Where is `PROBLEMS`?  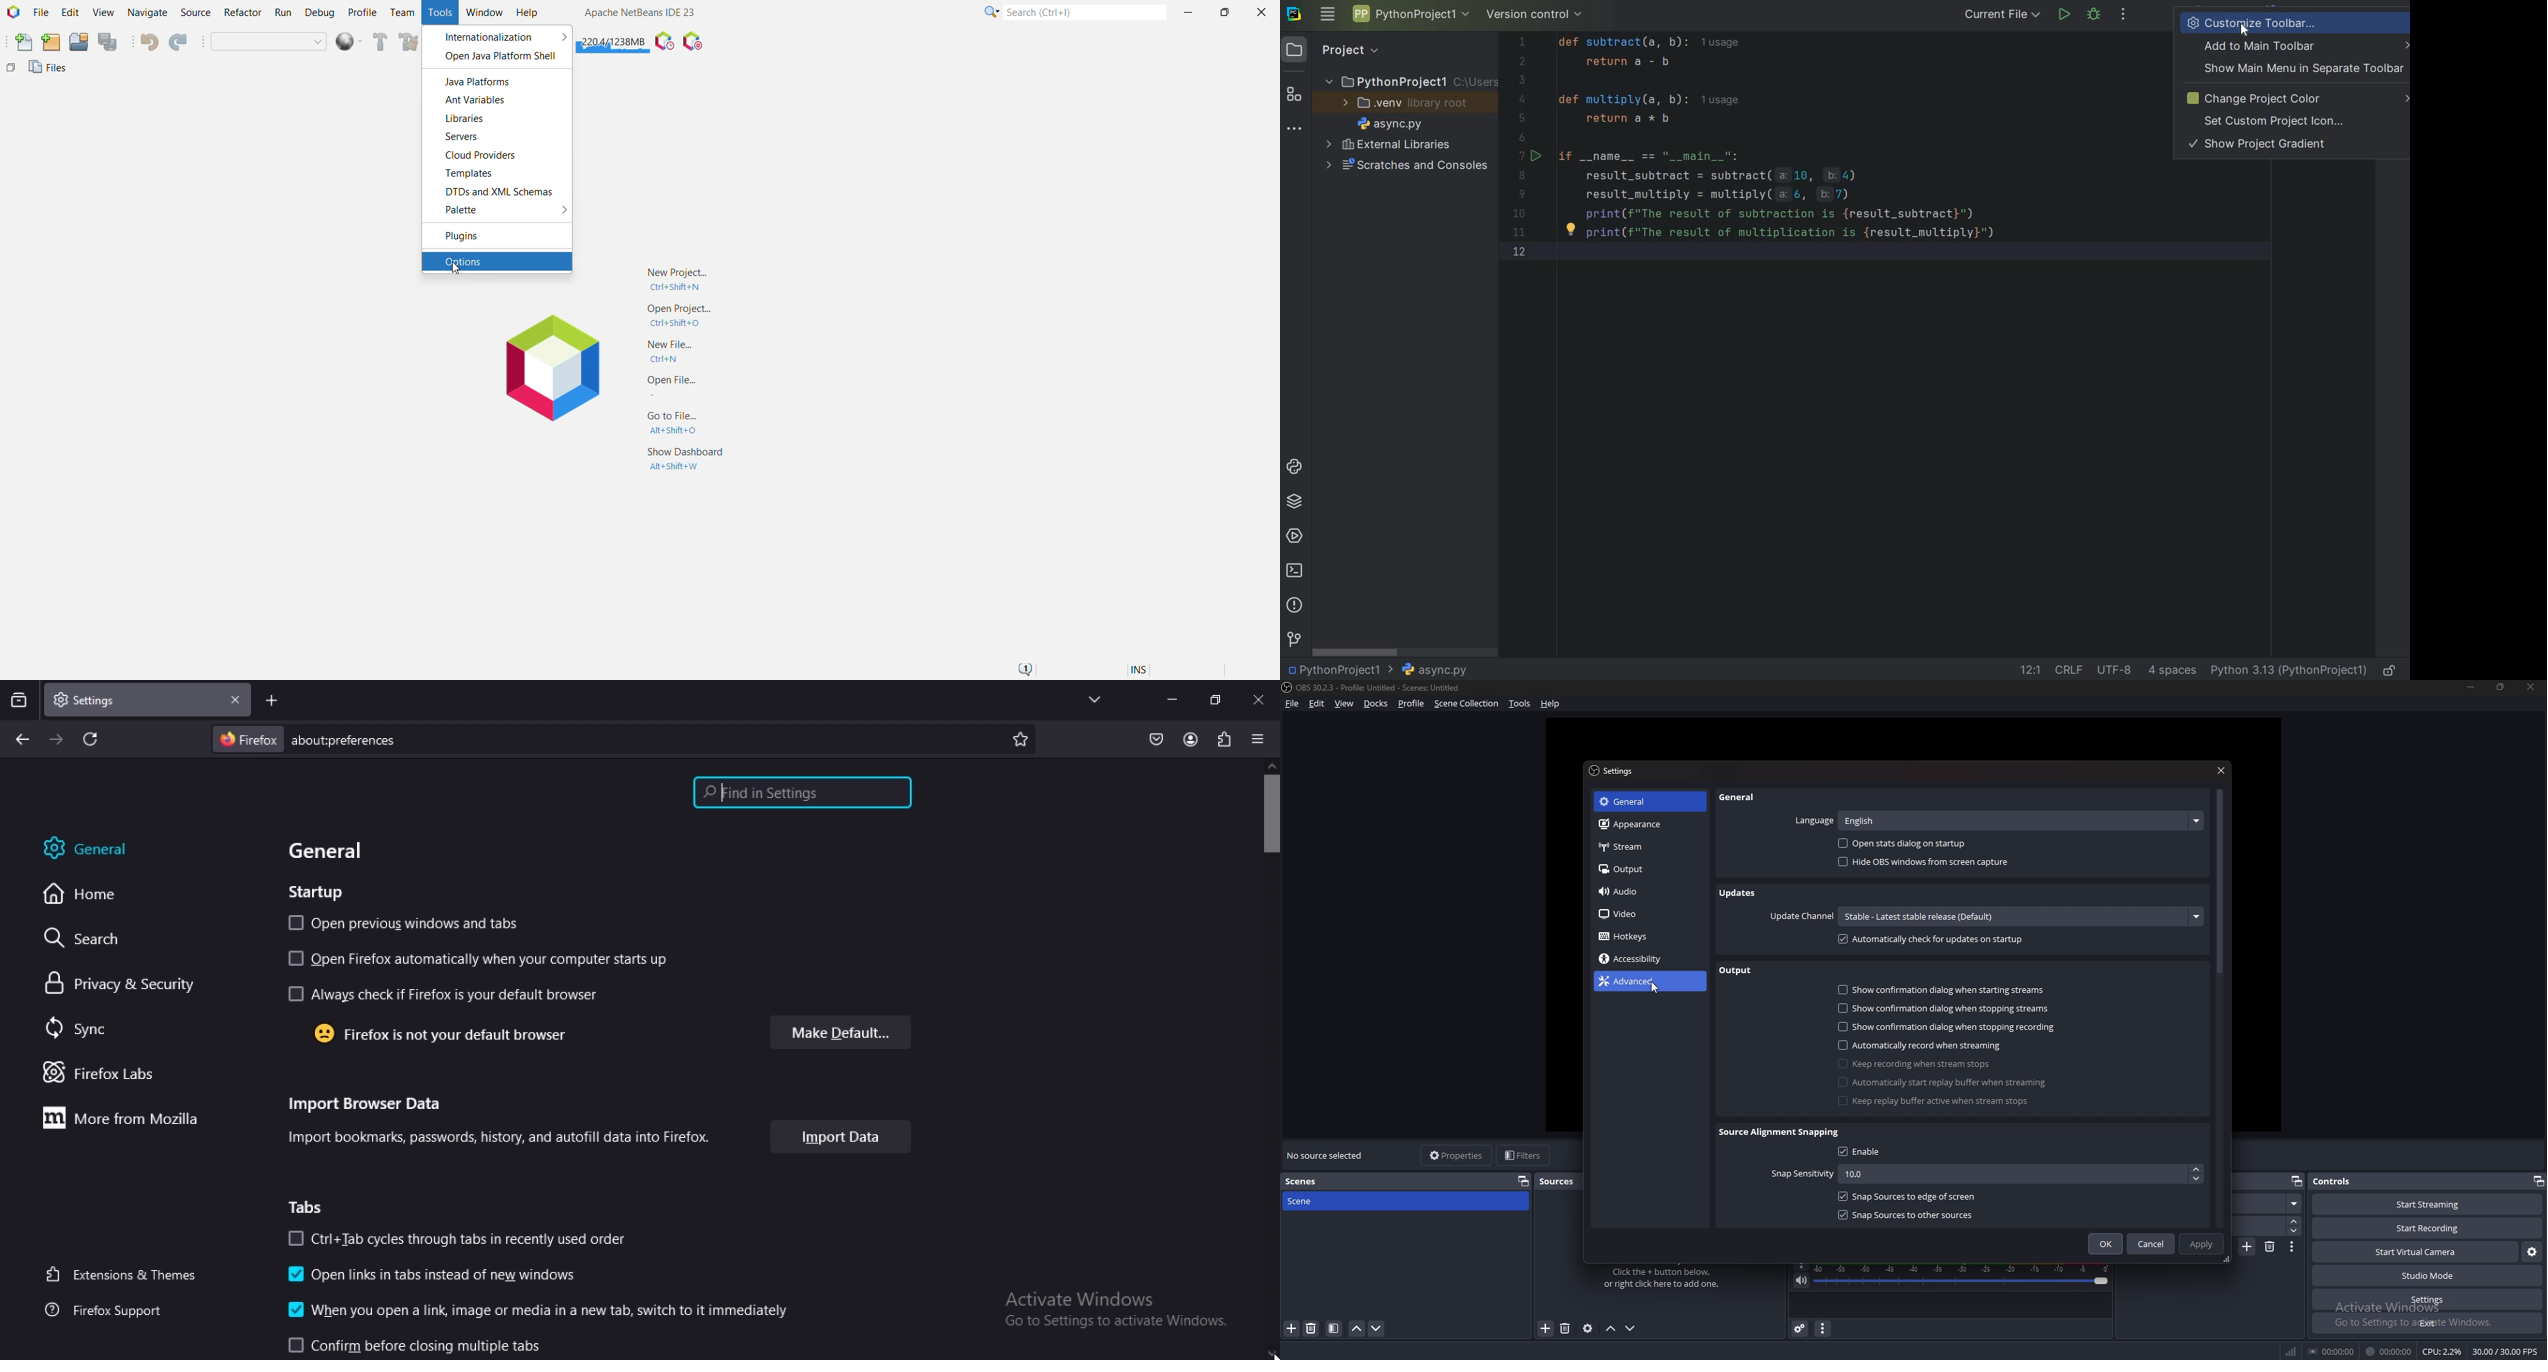
PROBLEMS is located at coordinates (1296, 607).